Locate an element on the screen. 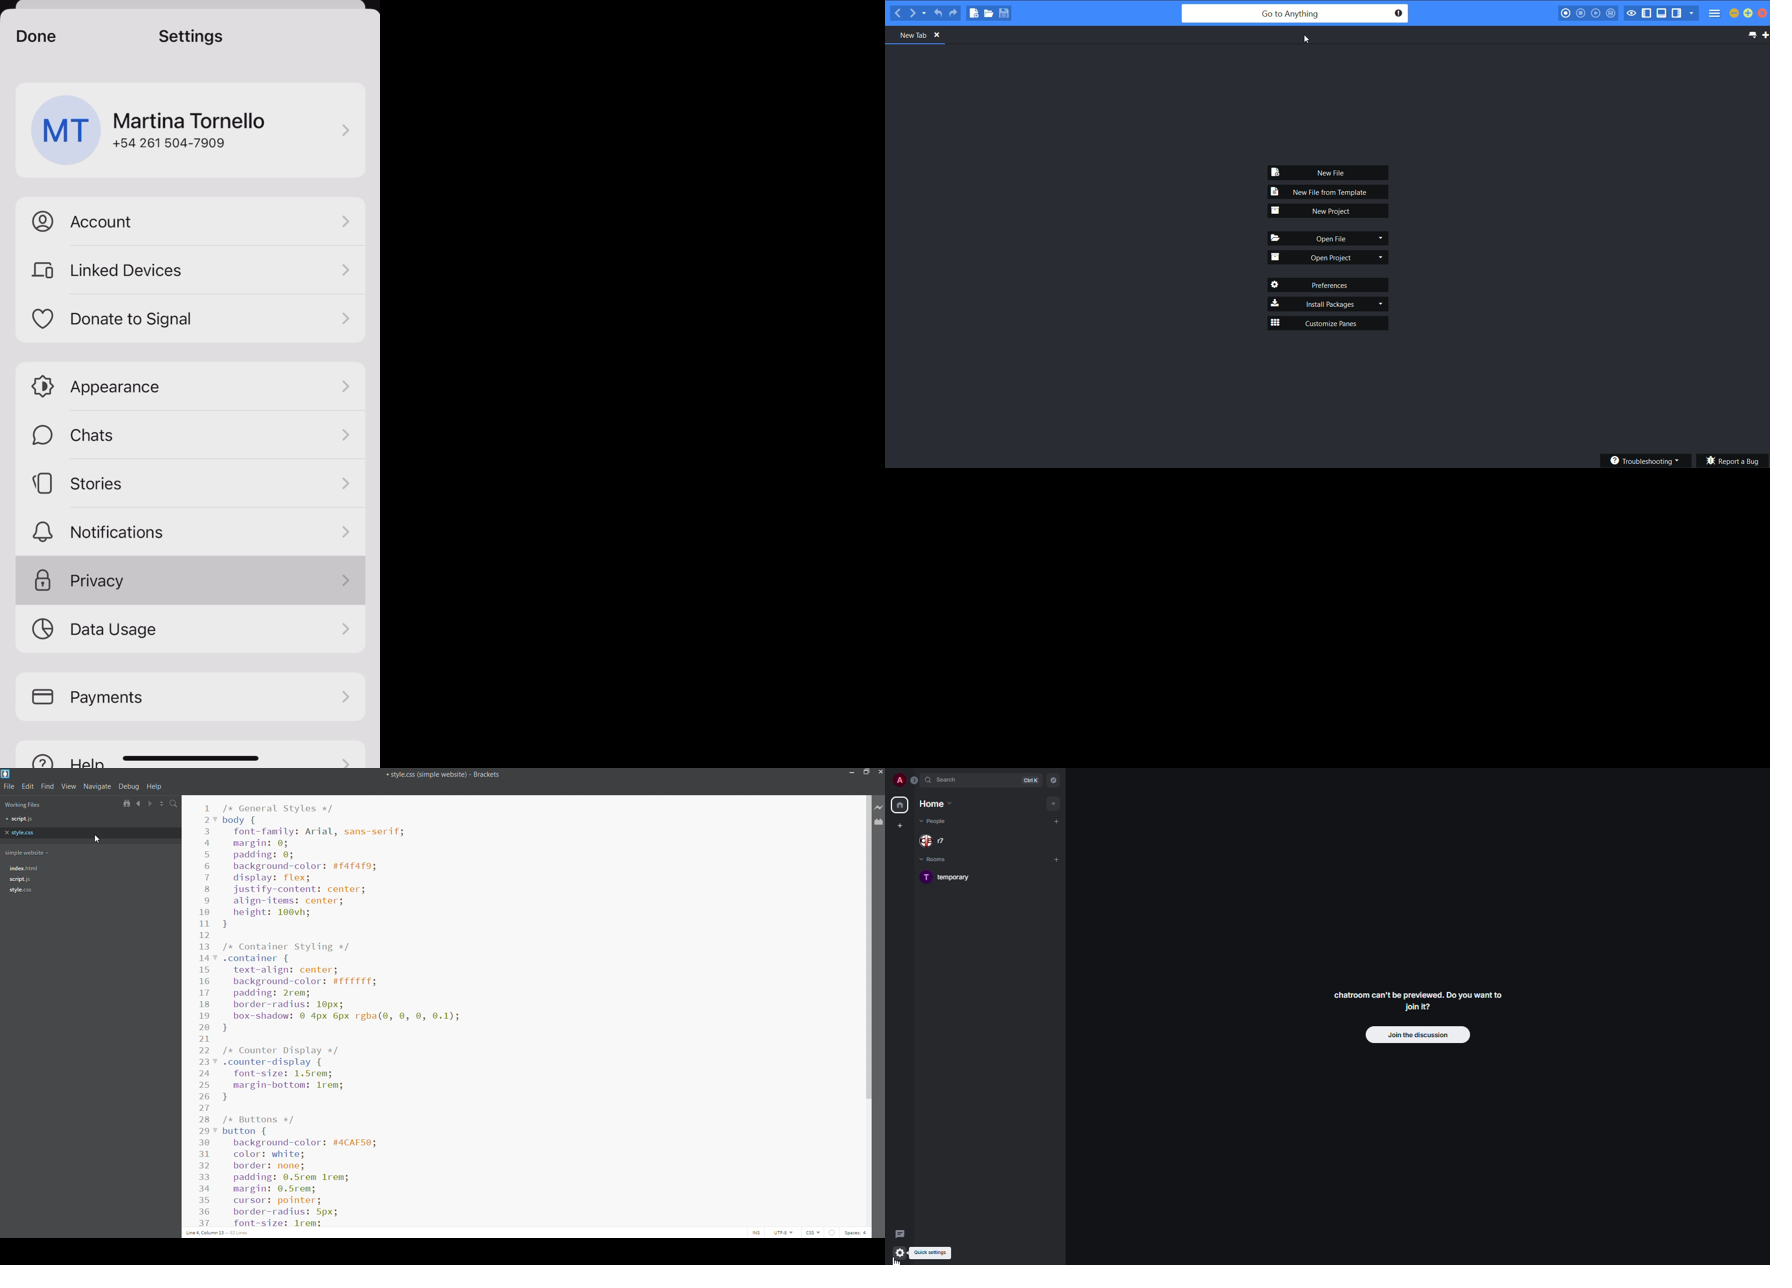  navigate forward is located at coordinates (151, 804).